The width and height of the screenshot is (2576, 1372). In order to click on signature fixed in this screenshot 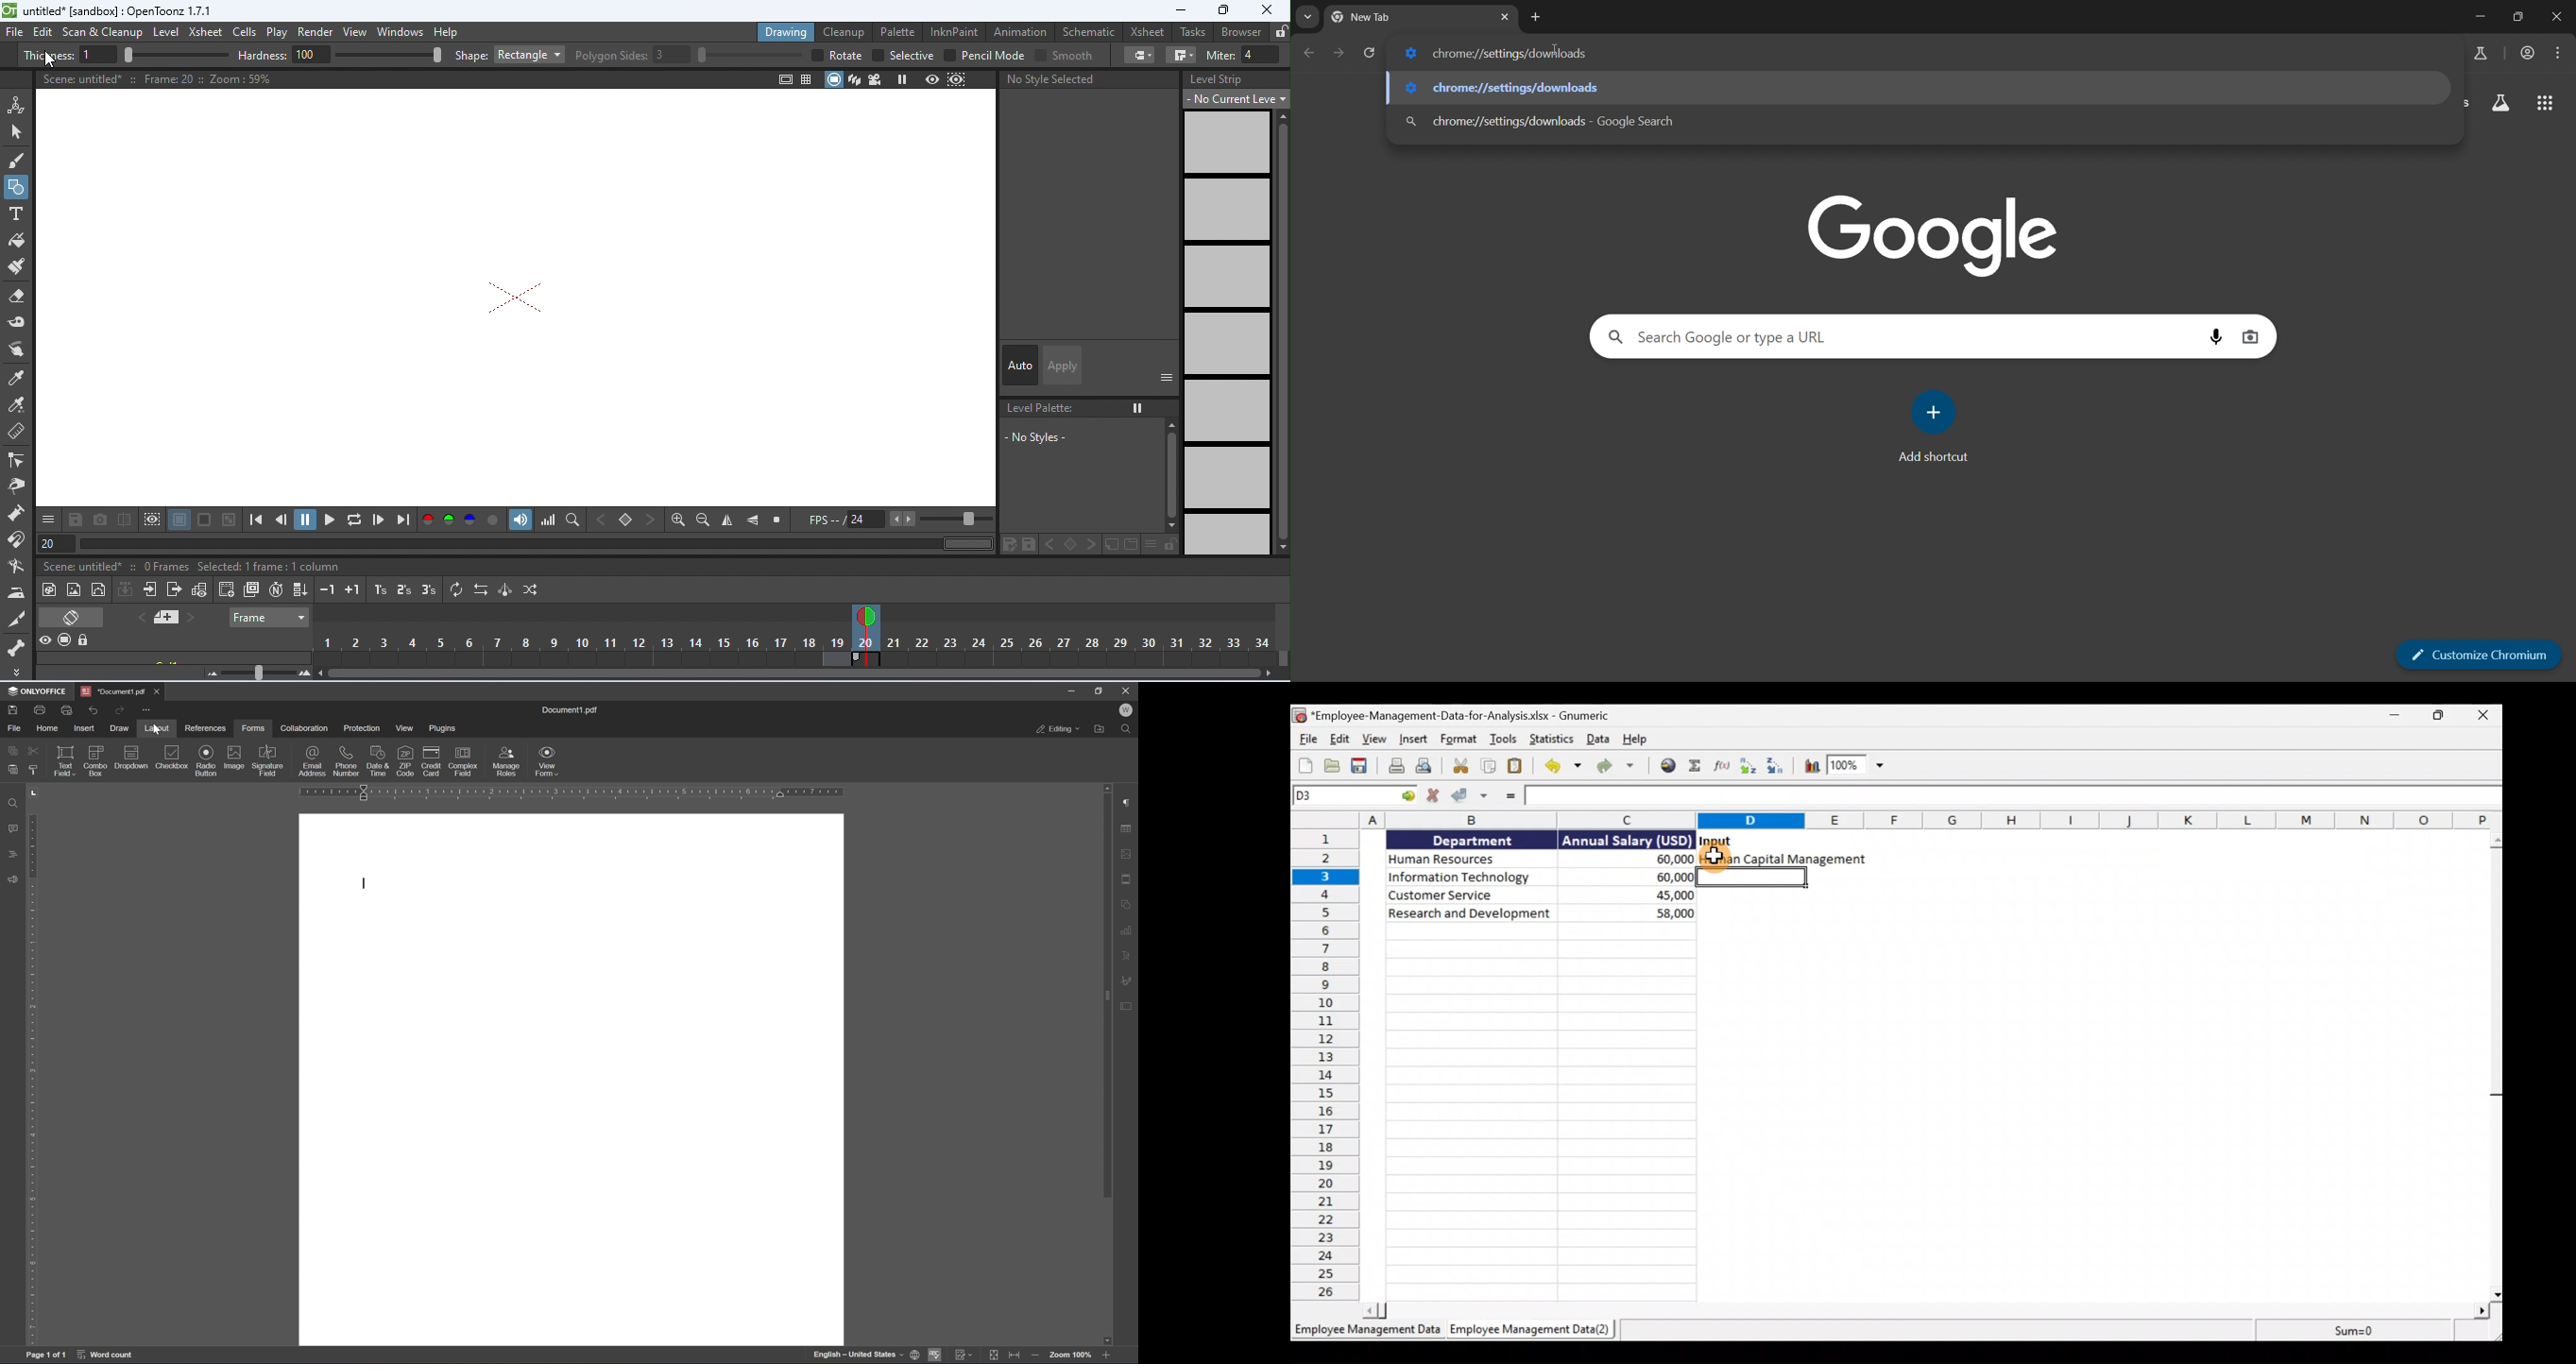, I will do `click(268, 760)`.